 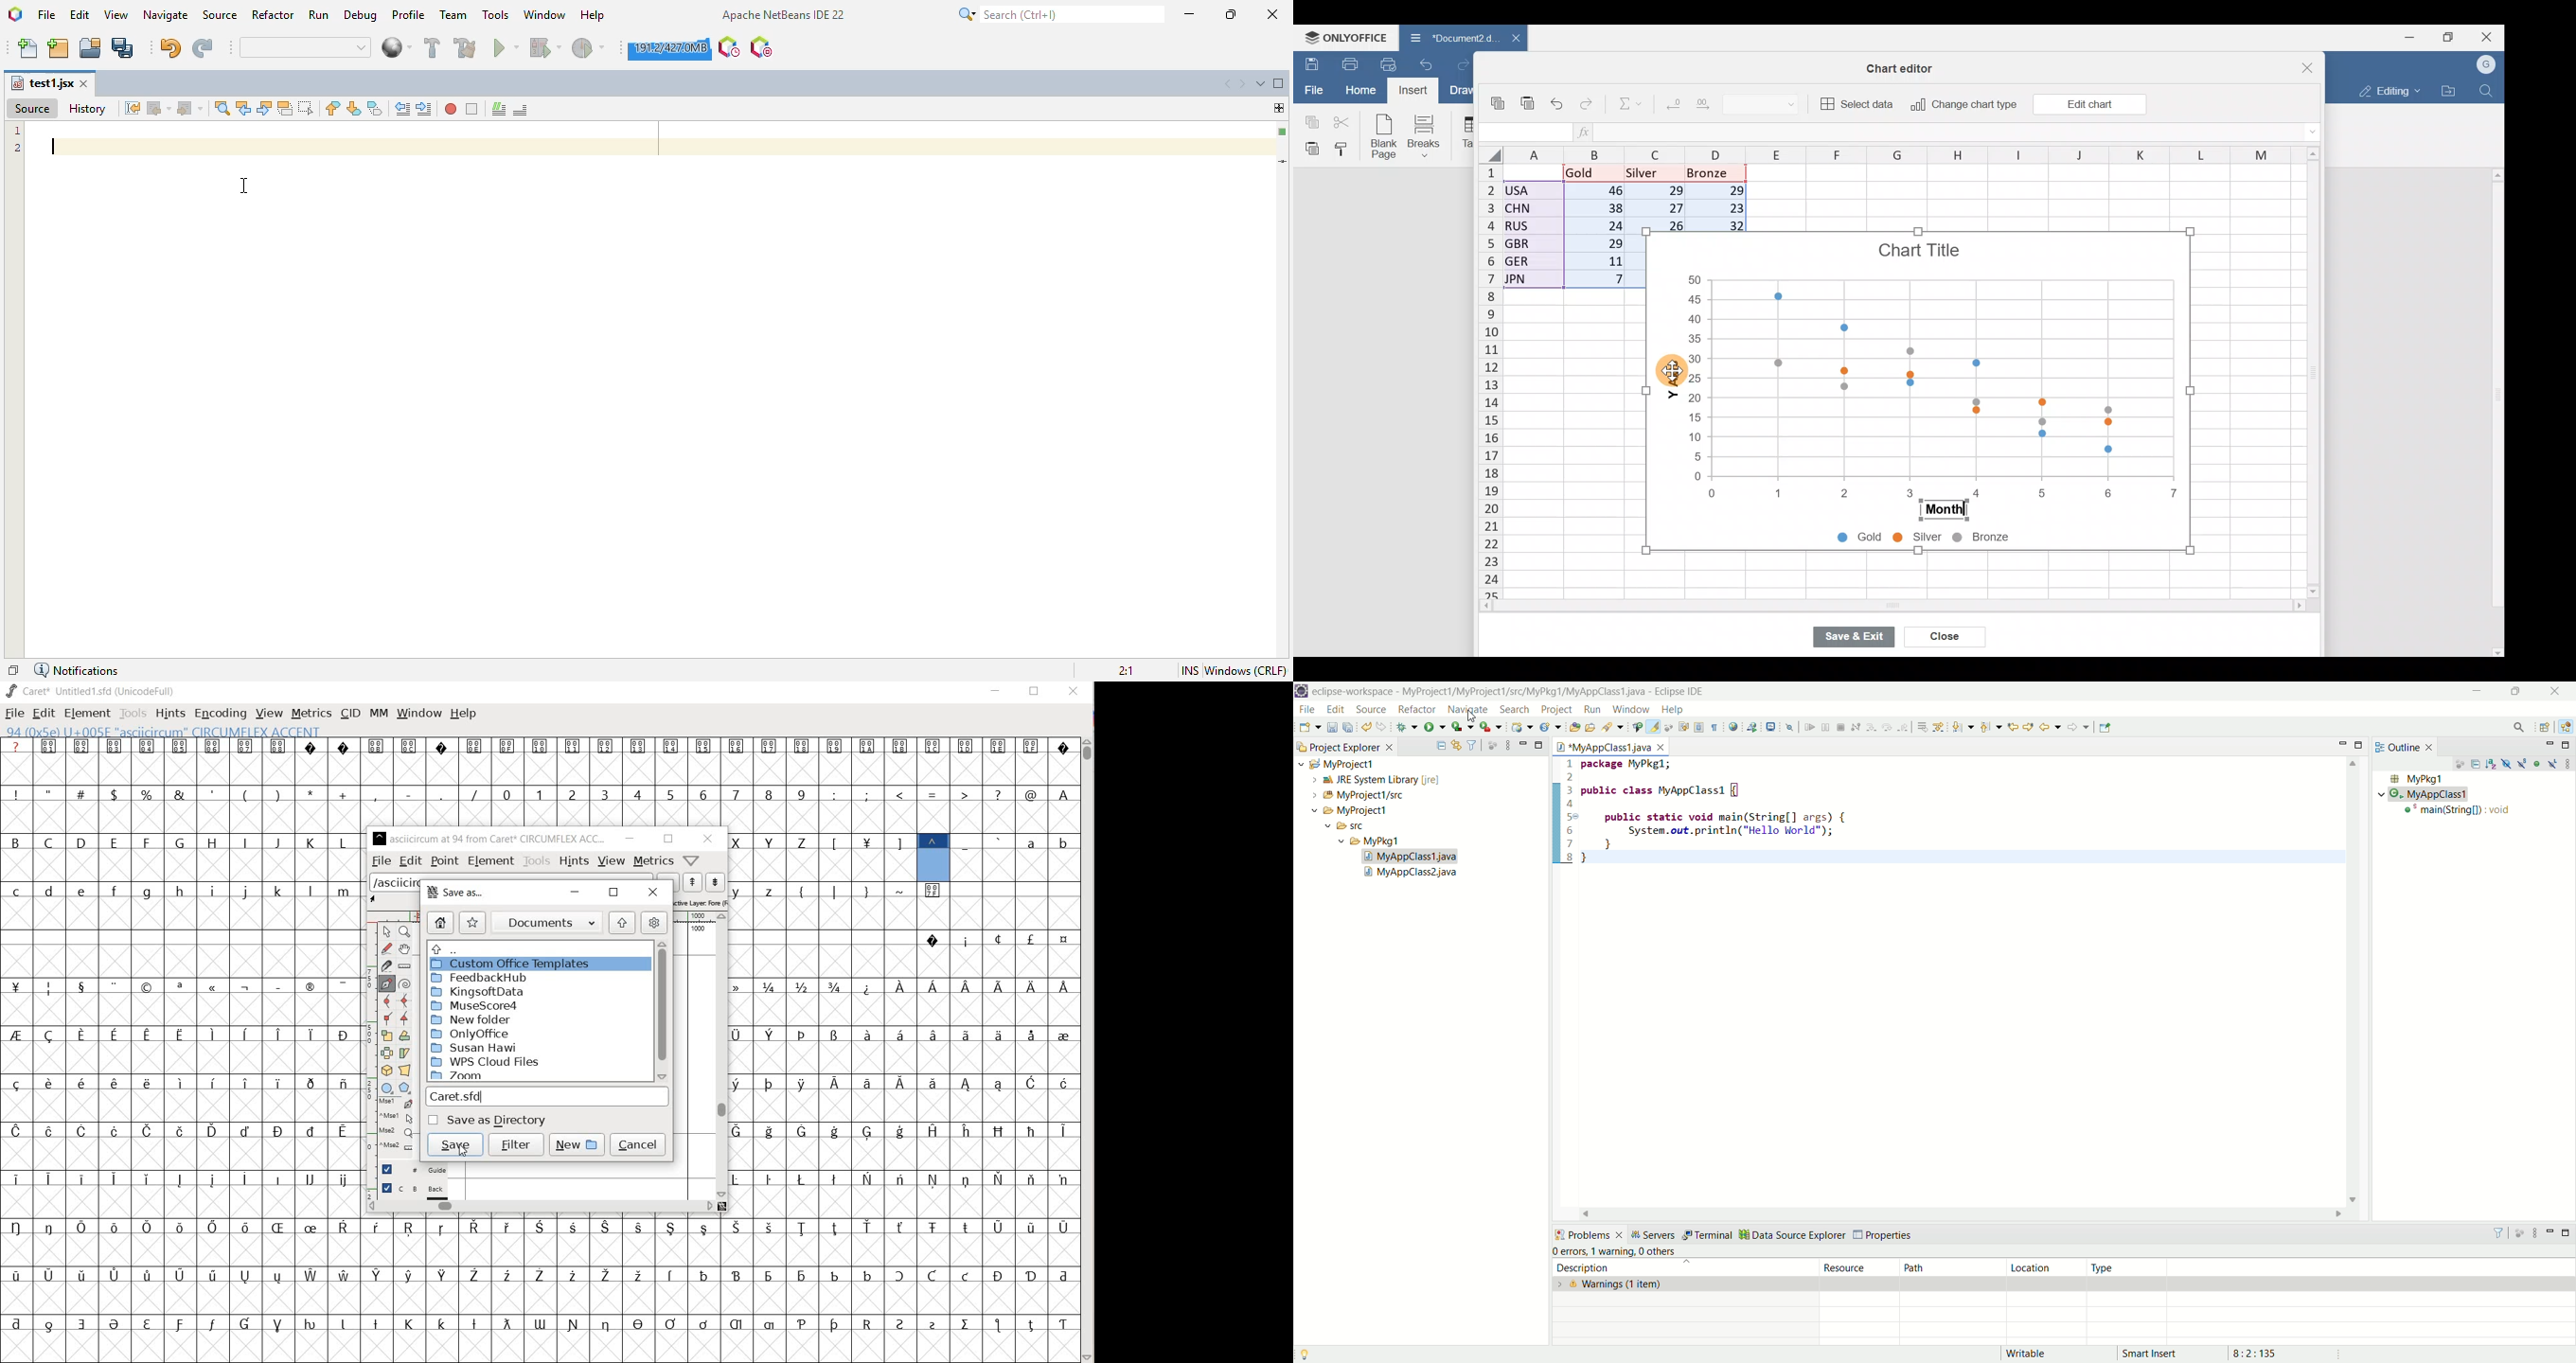 What do you see at coordinates (654, 861) in the screenshot?
I see `metrics` at bounding box center [654, 861].